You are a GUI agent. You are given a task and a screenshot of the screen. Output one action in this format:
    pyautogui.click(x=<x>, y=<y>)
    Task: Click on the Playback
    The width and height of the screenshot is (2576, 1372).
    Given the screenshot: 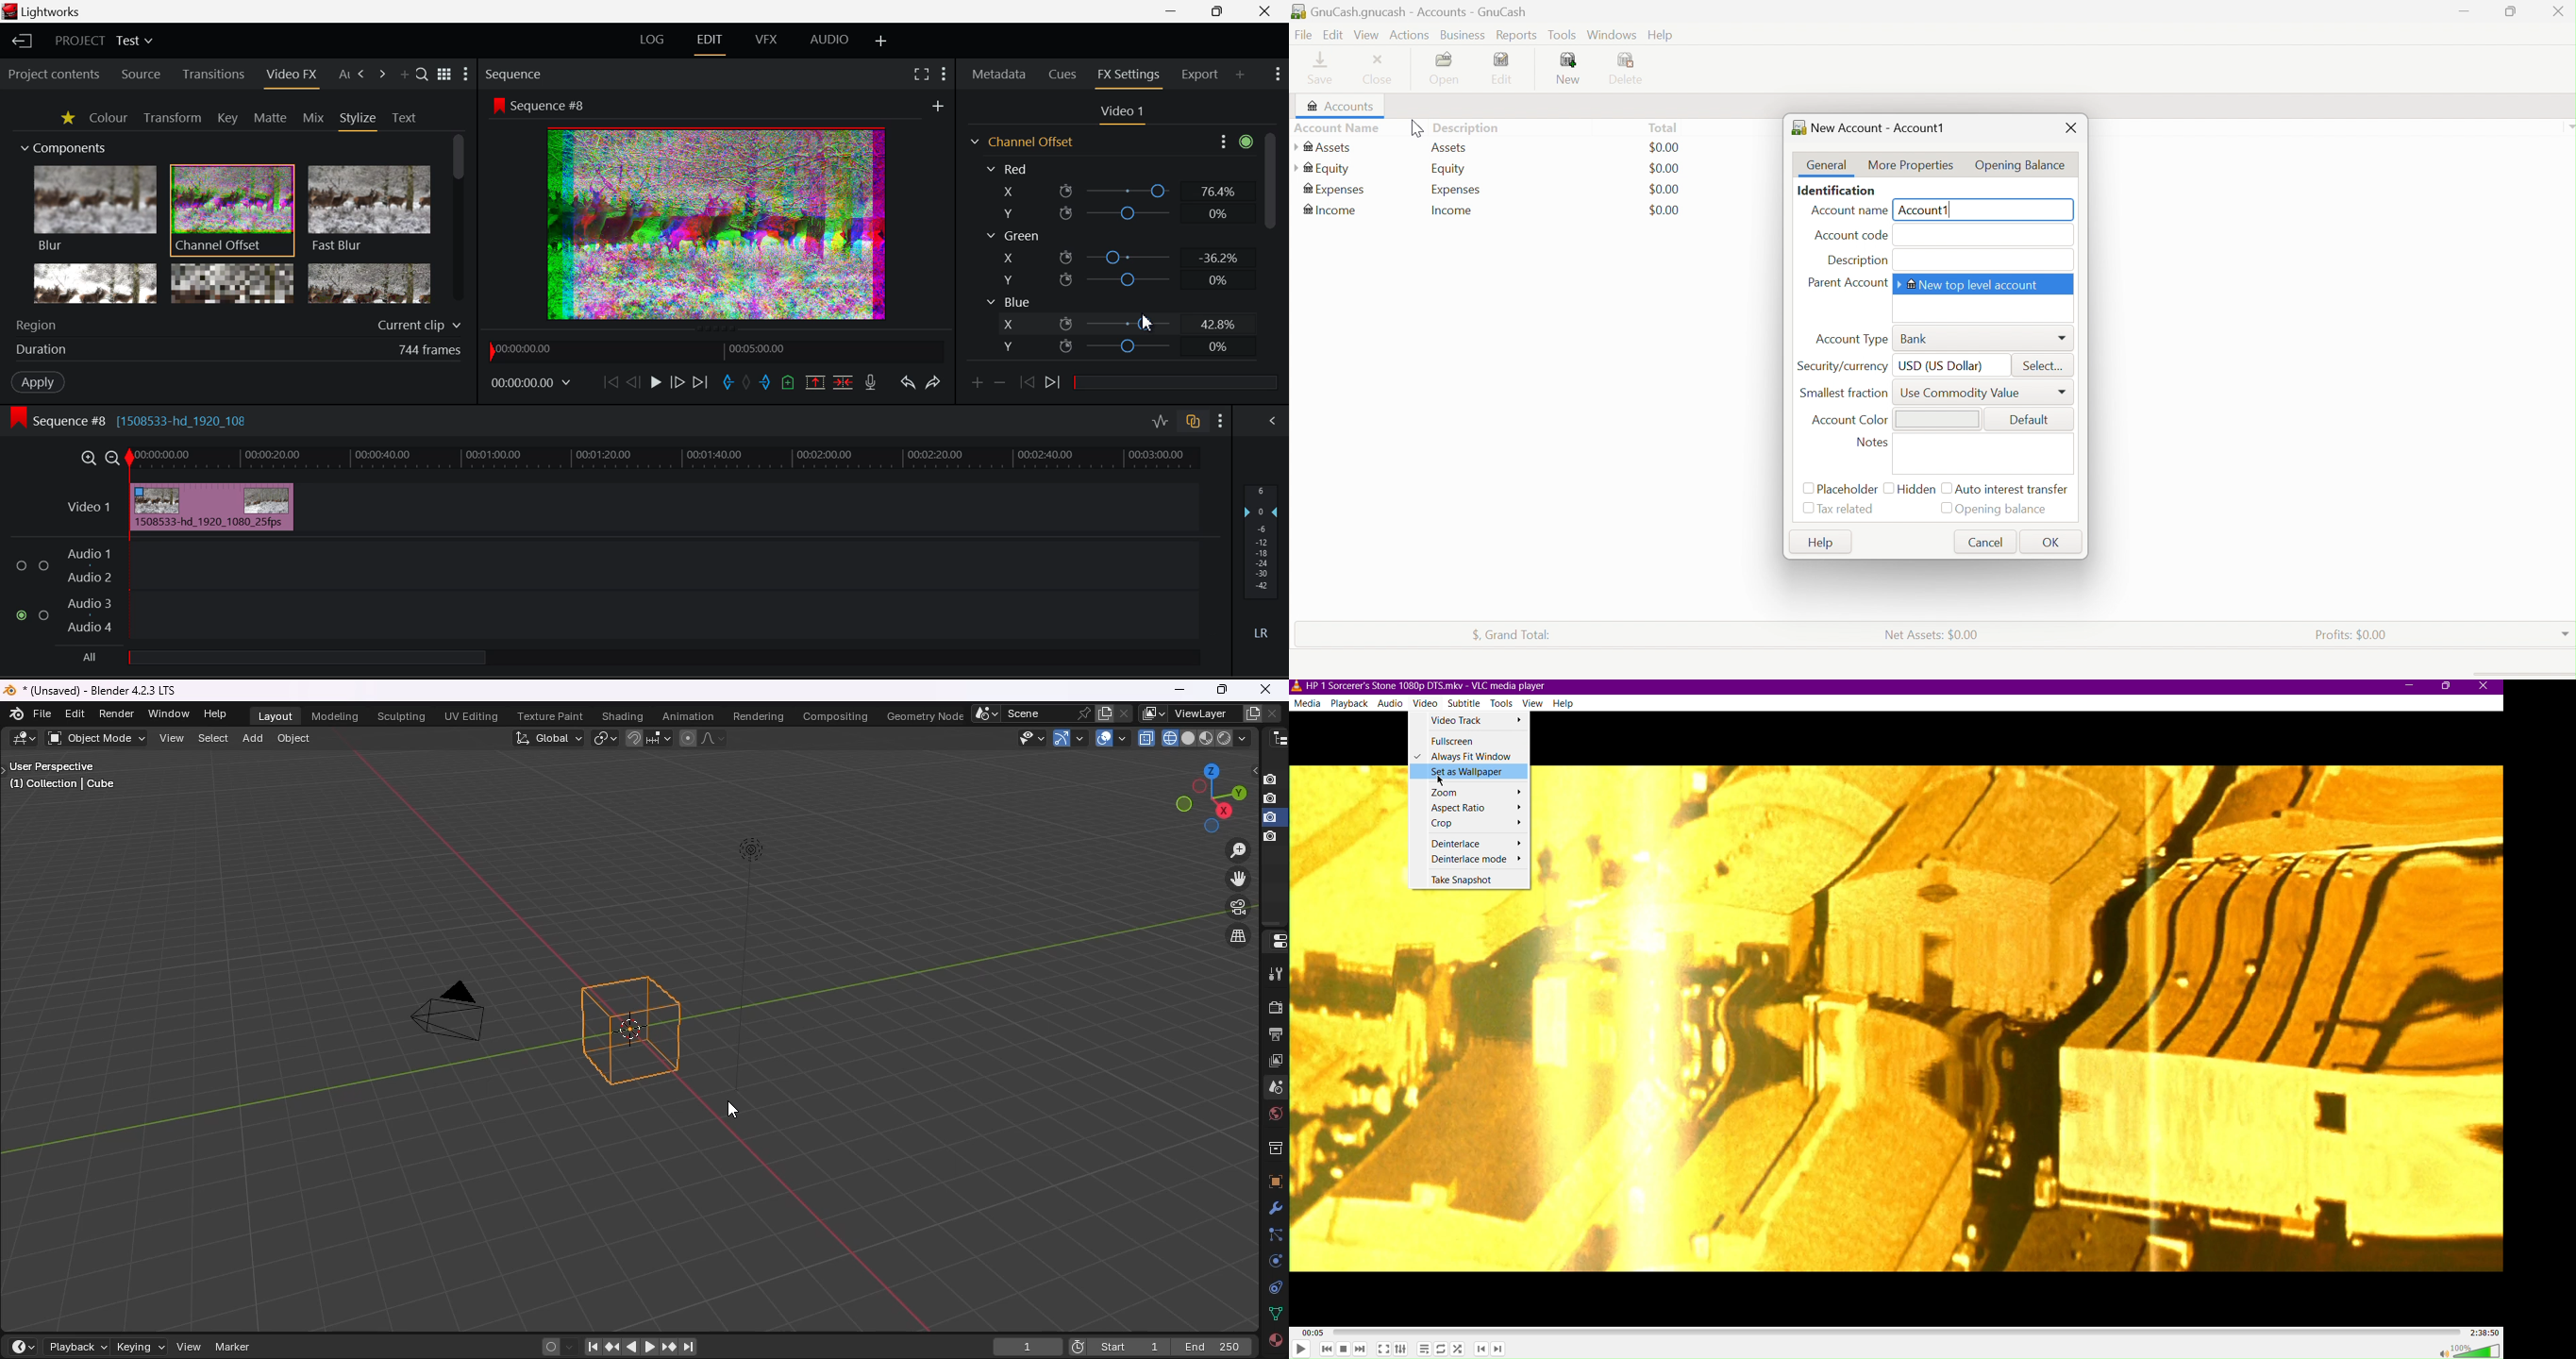 What is the action you would take?
    pyautogui.click(x=1352, y=705)
    